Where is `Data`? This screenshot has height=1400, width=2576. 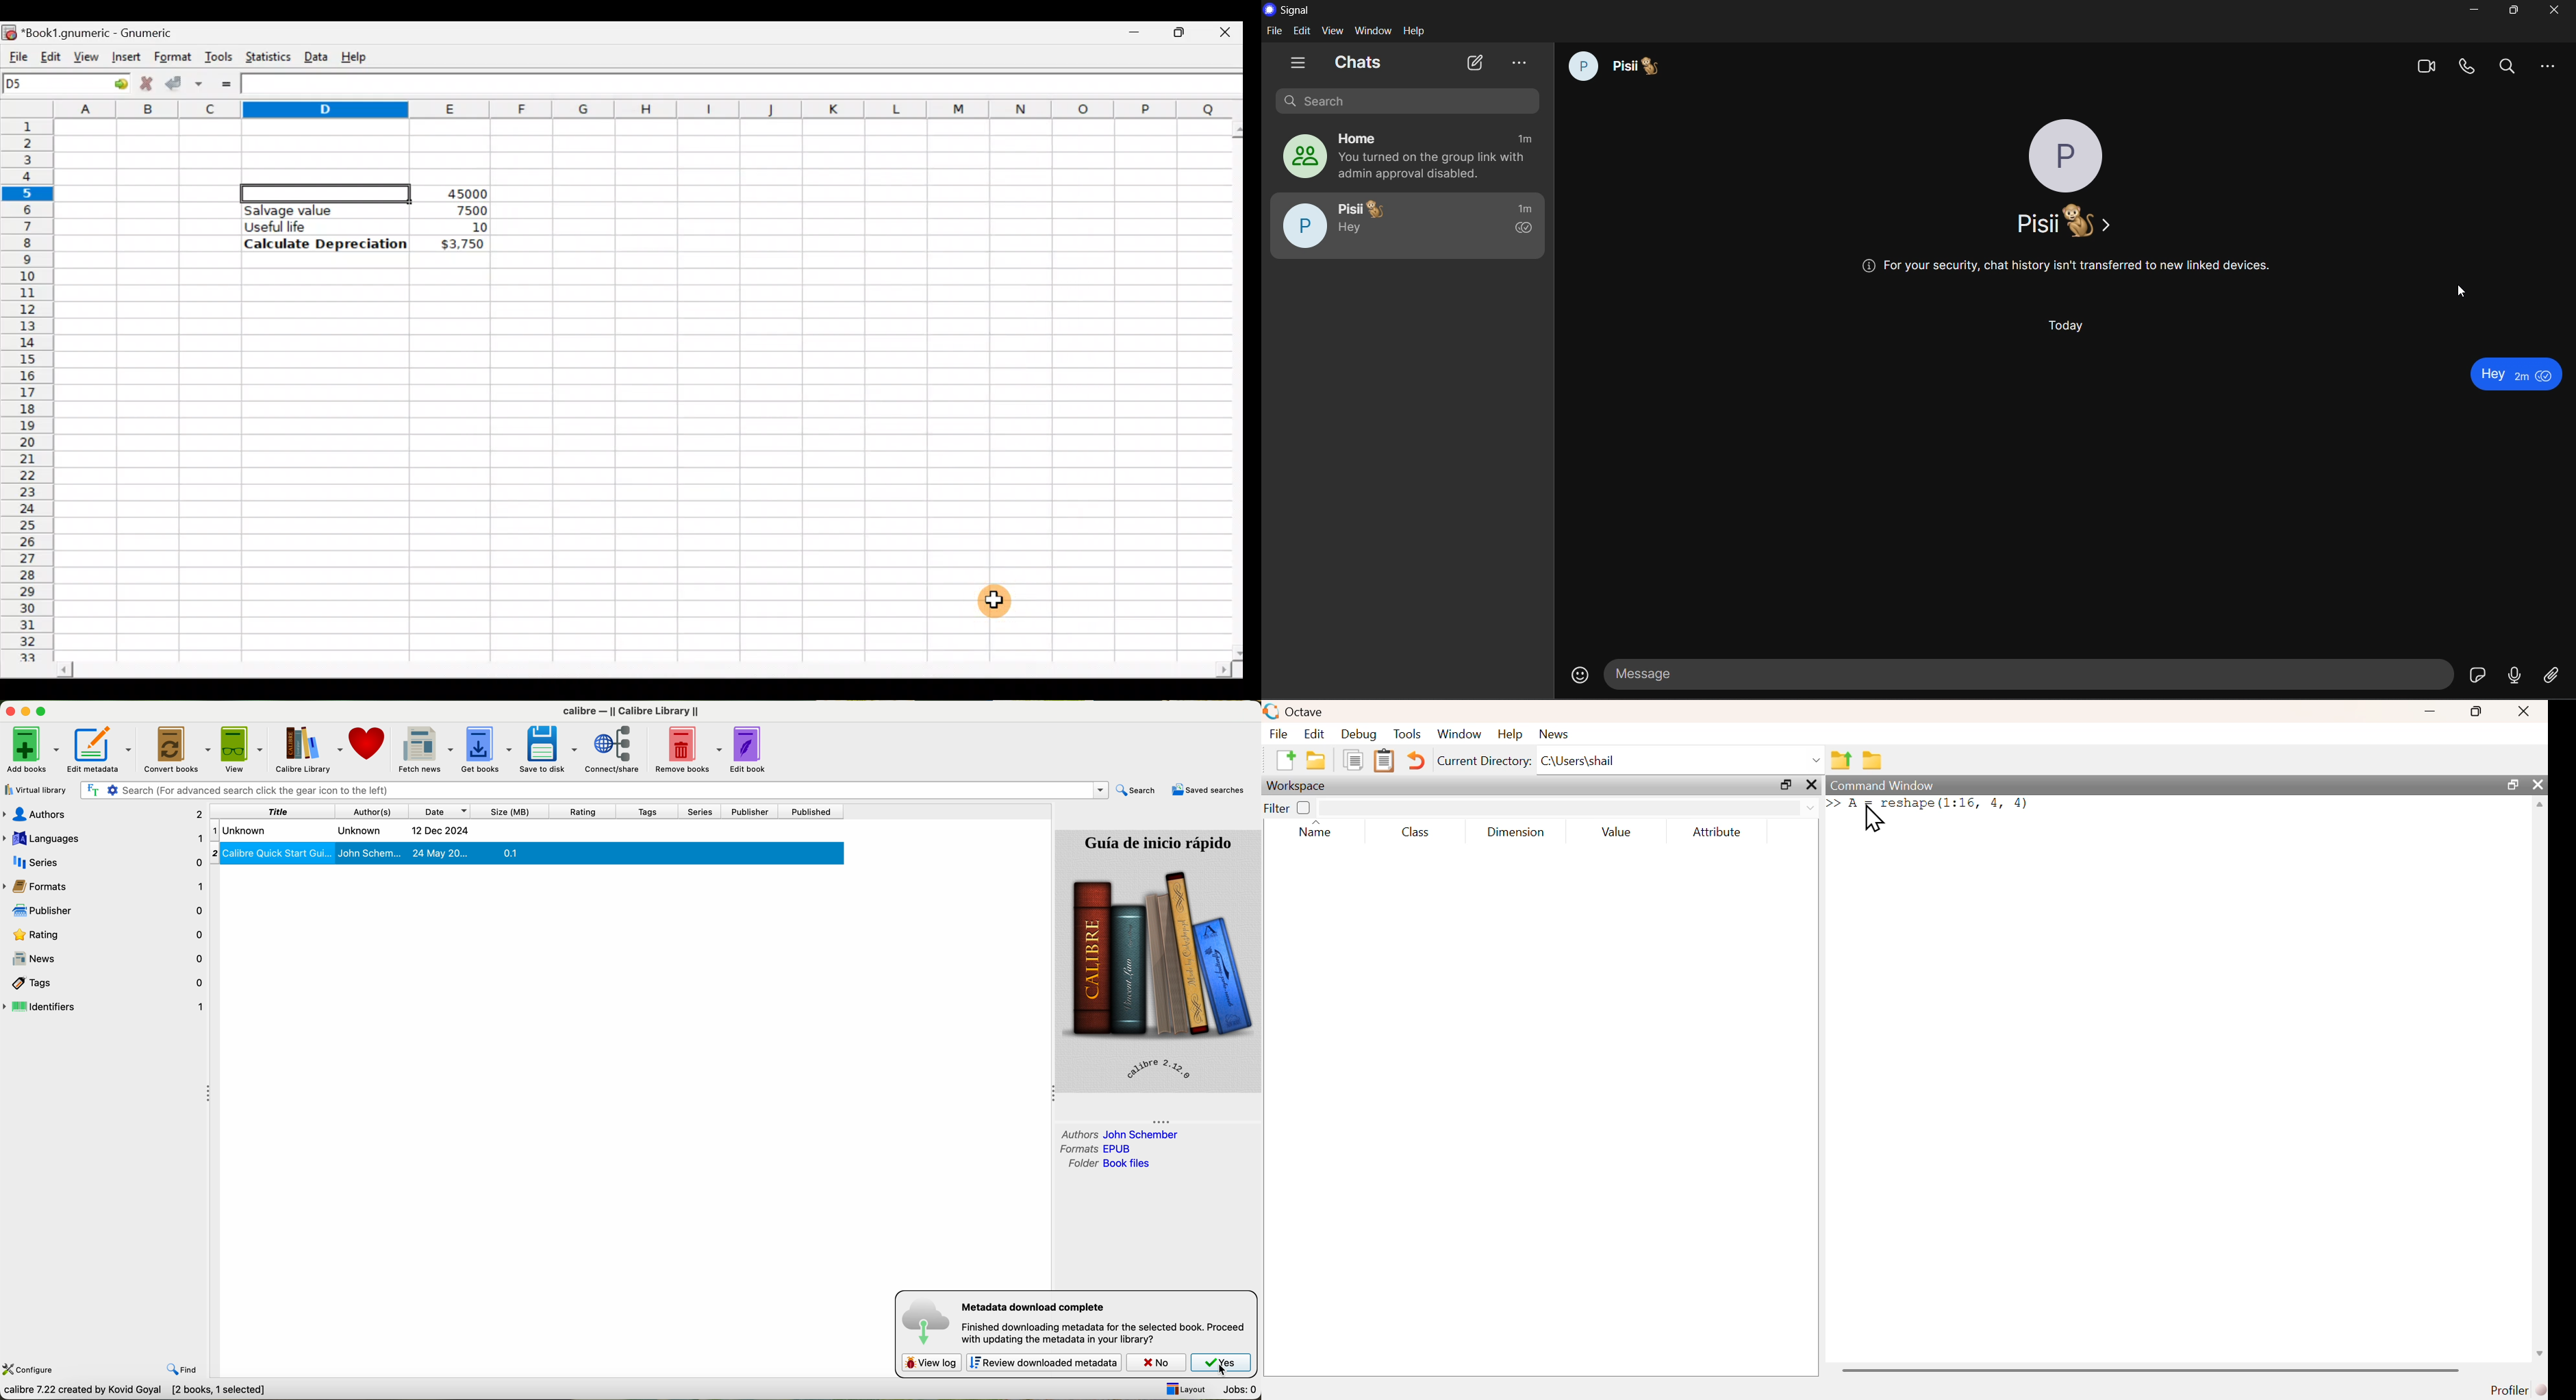
Data is located at coordinates (316, 54).